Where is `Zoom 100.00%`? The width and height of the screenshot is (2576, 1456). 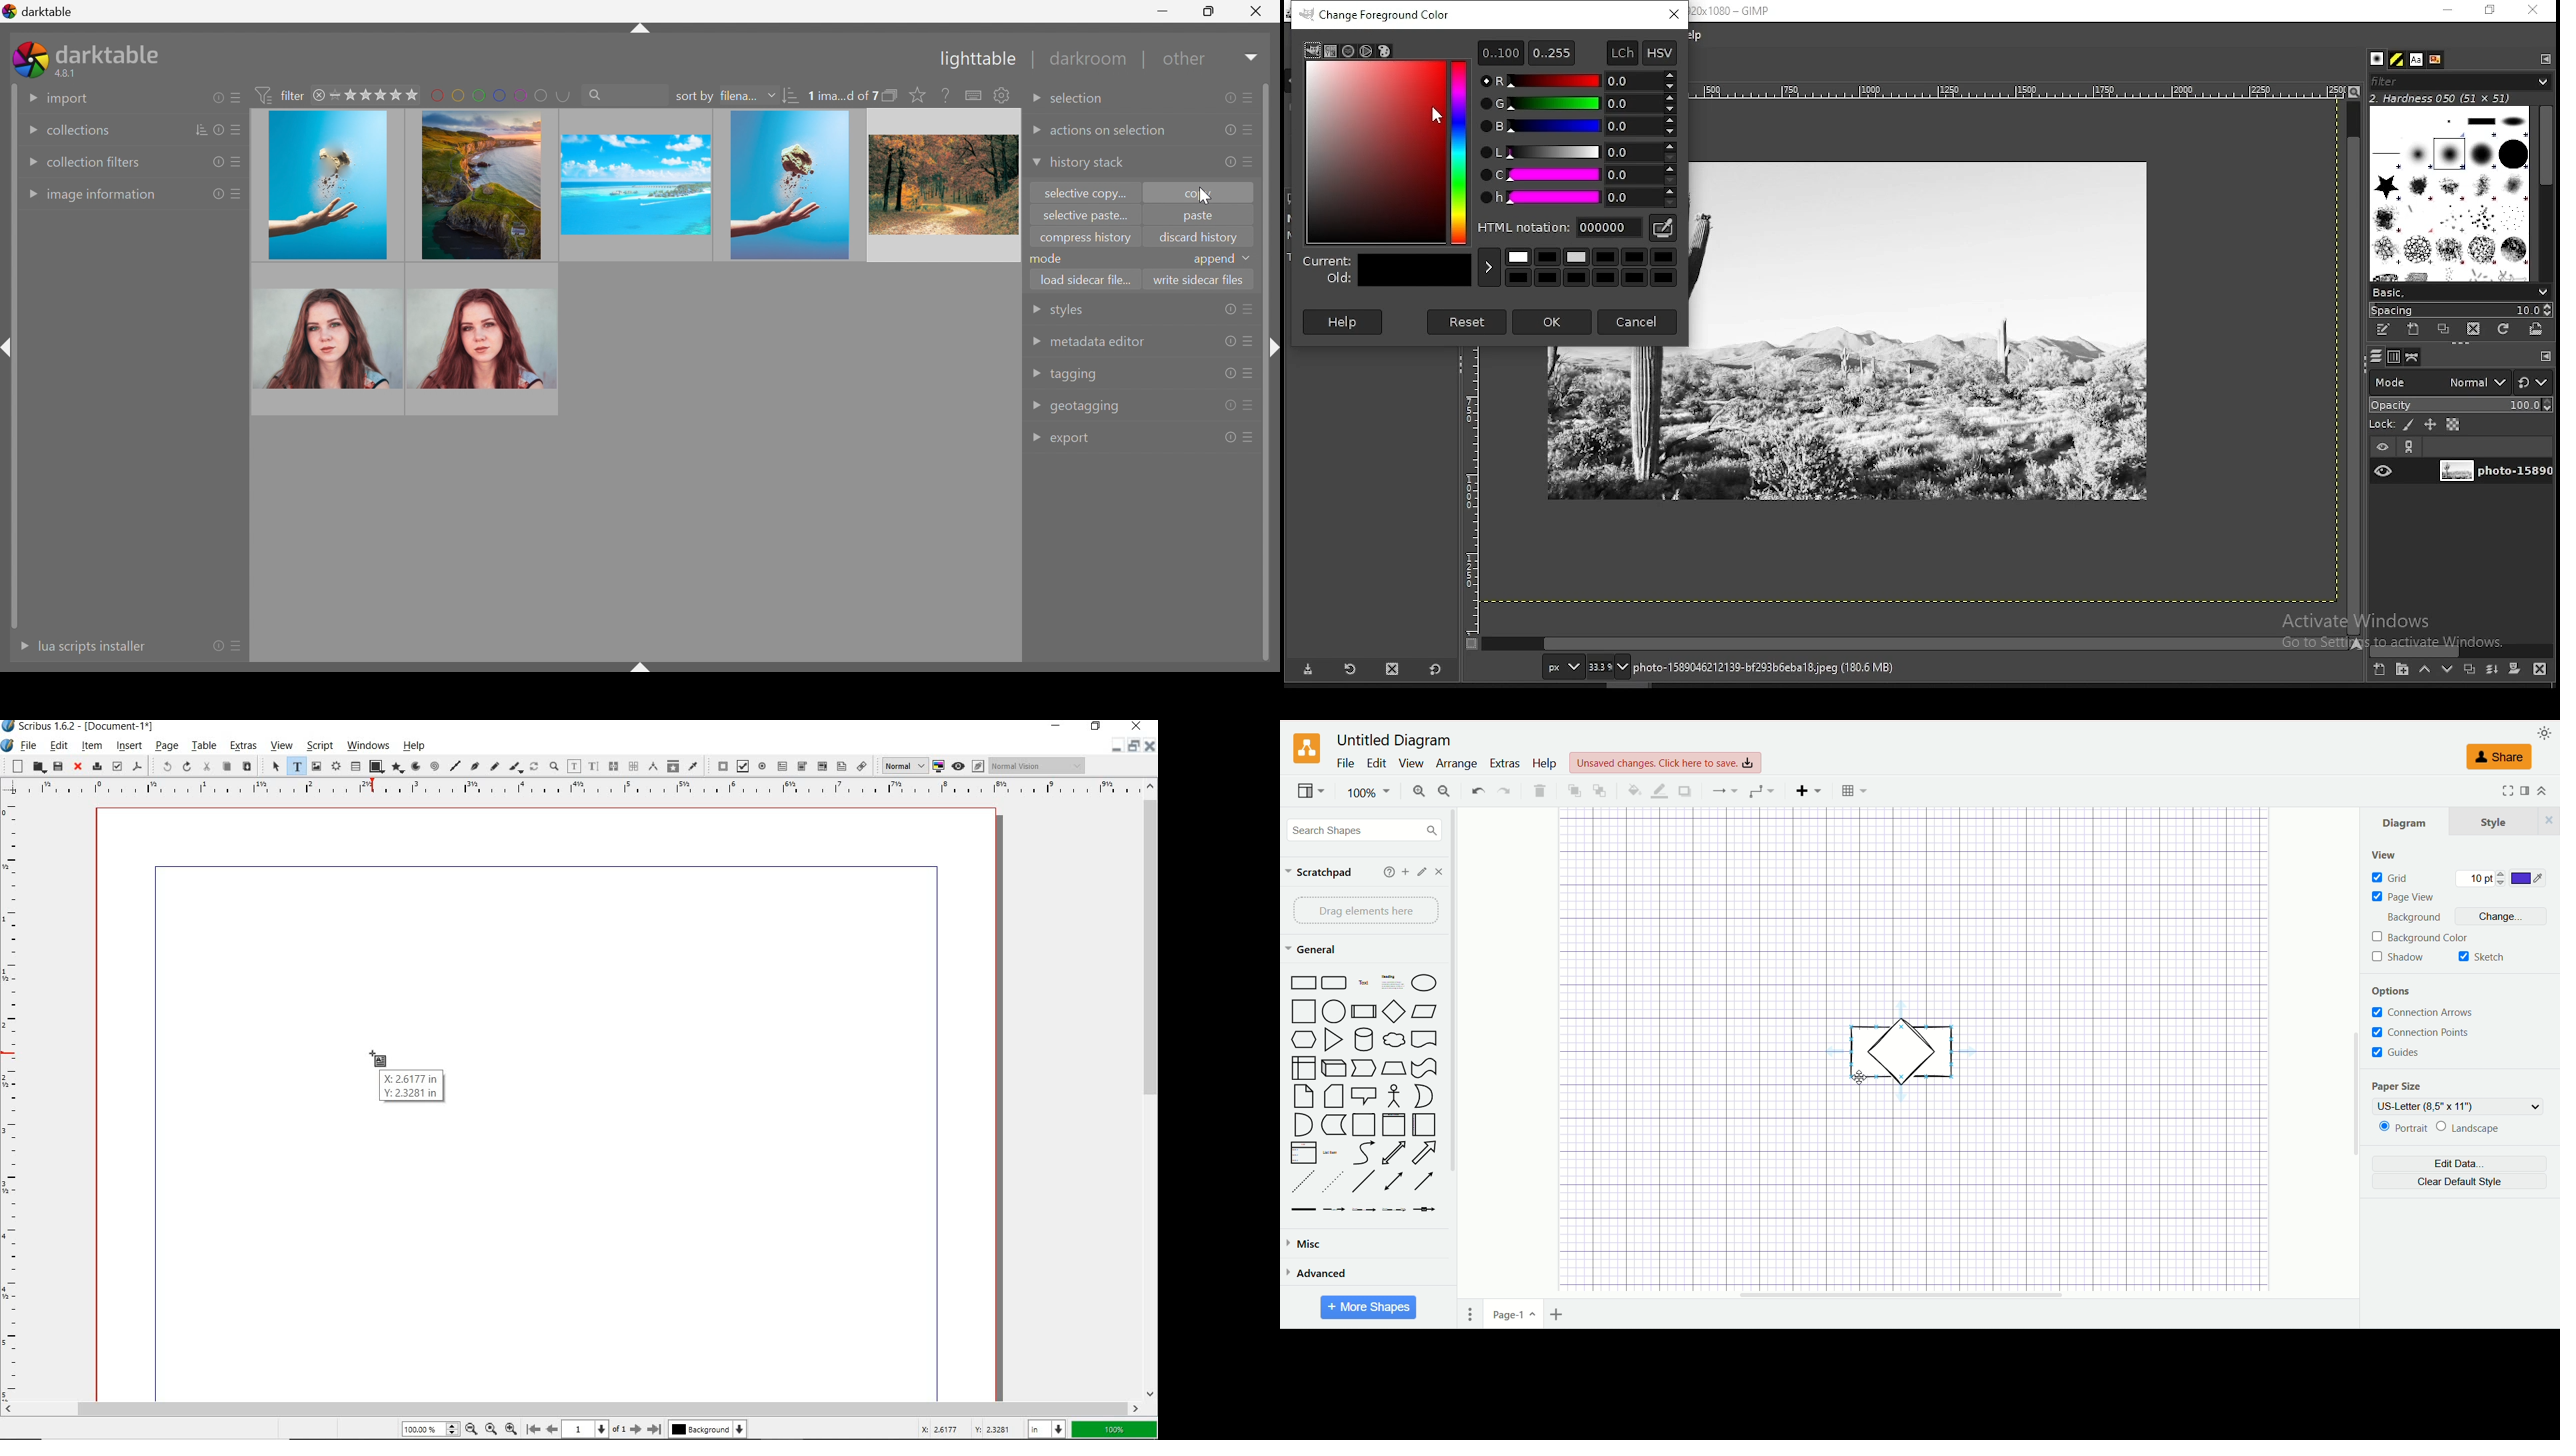 Zoom 100.00% is located at coordinates (431, 1430).